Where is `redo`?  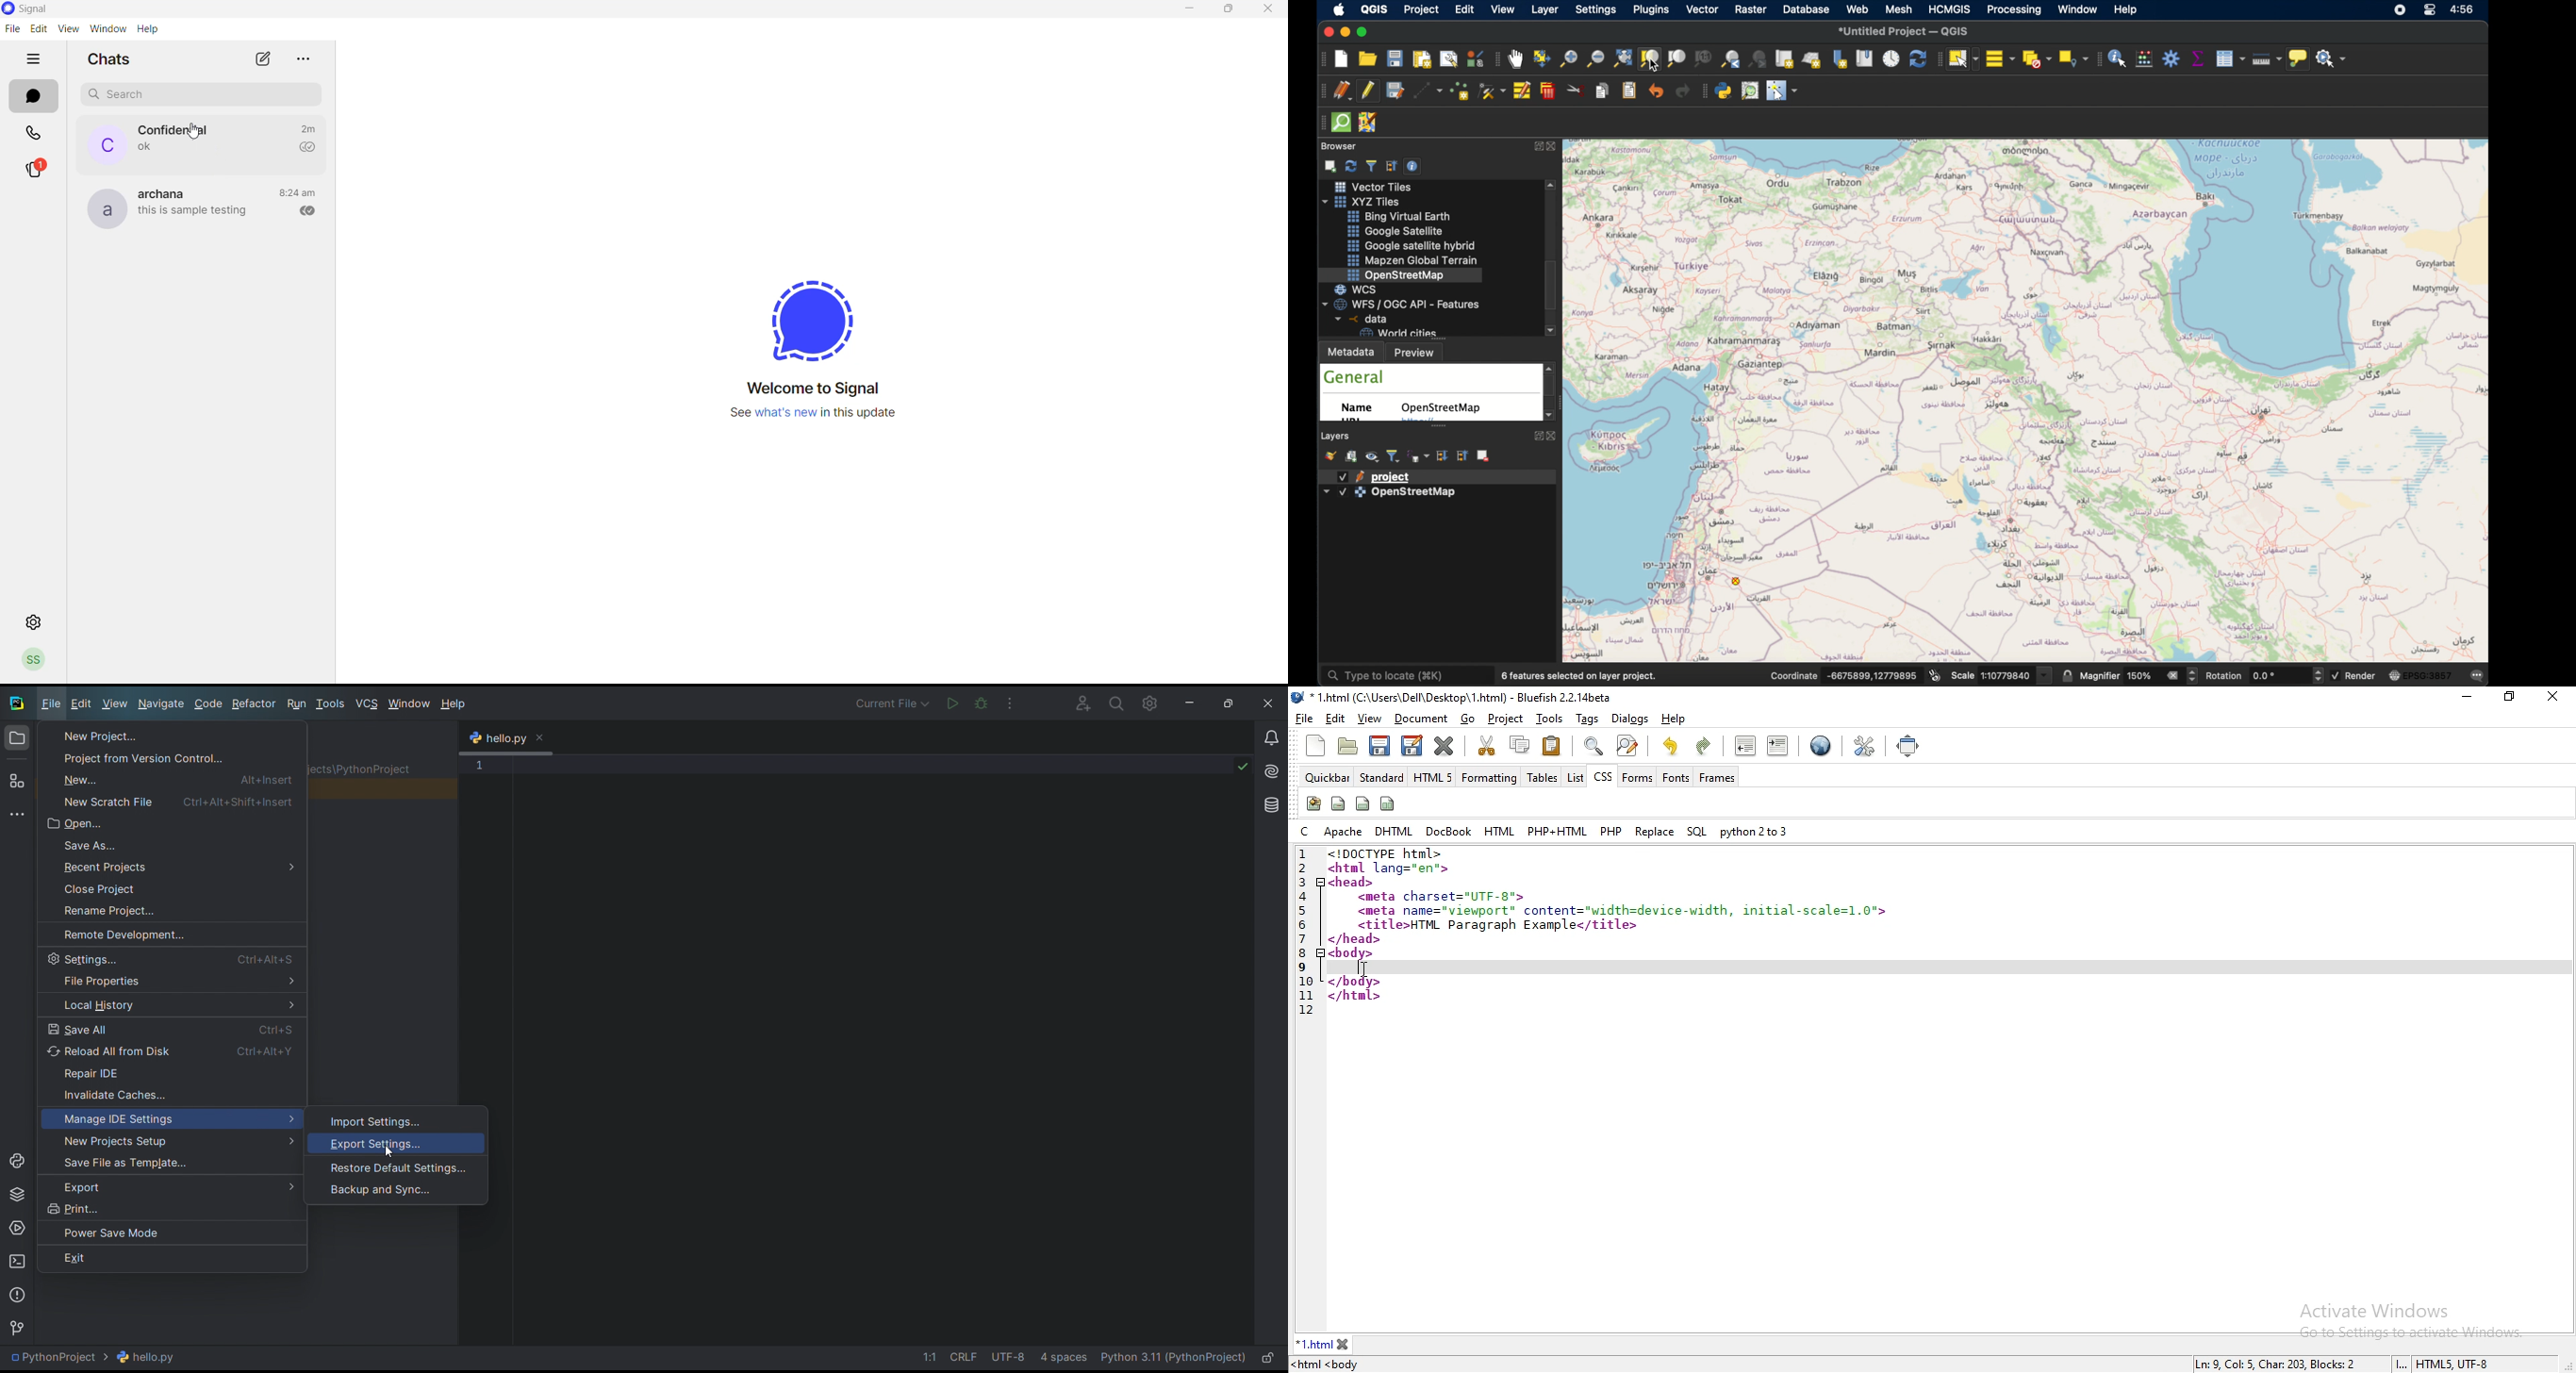 redo is located at coordinates (1706, 746).